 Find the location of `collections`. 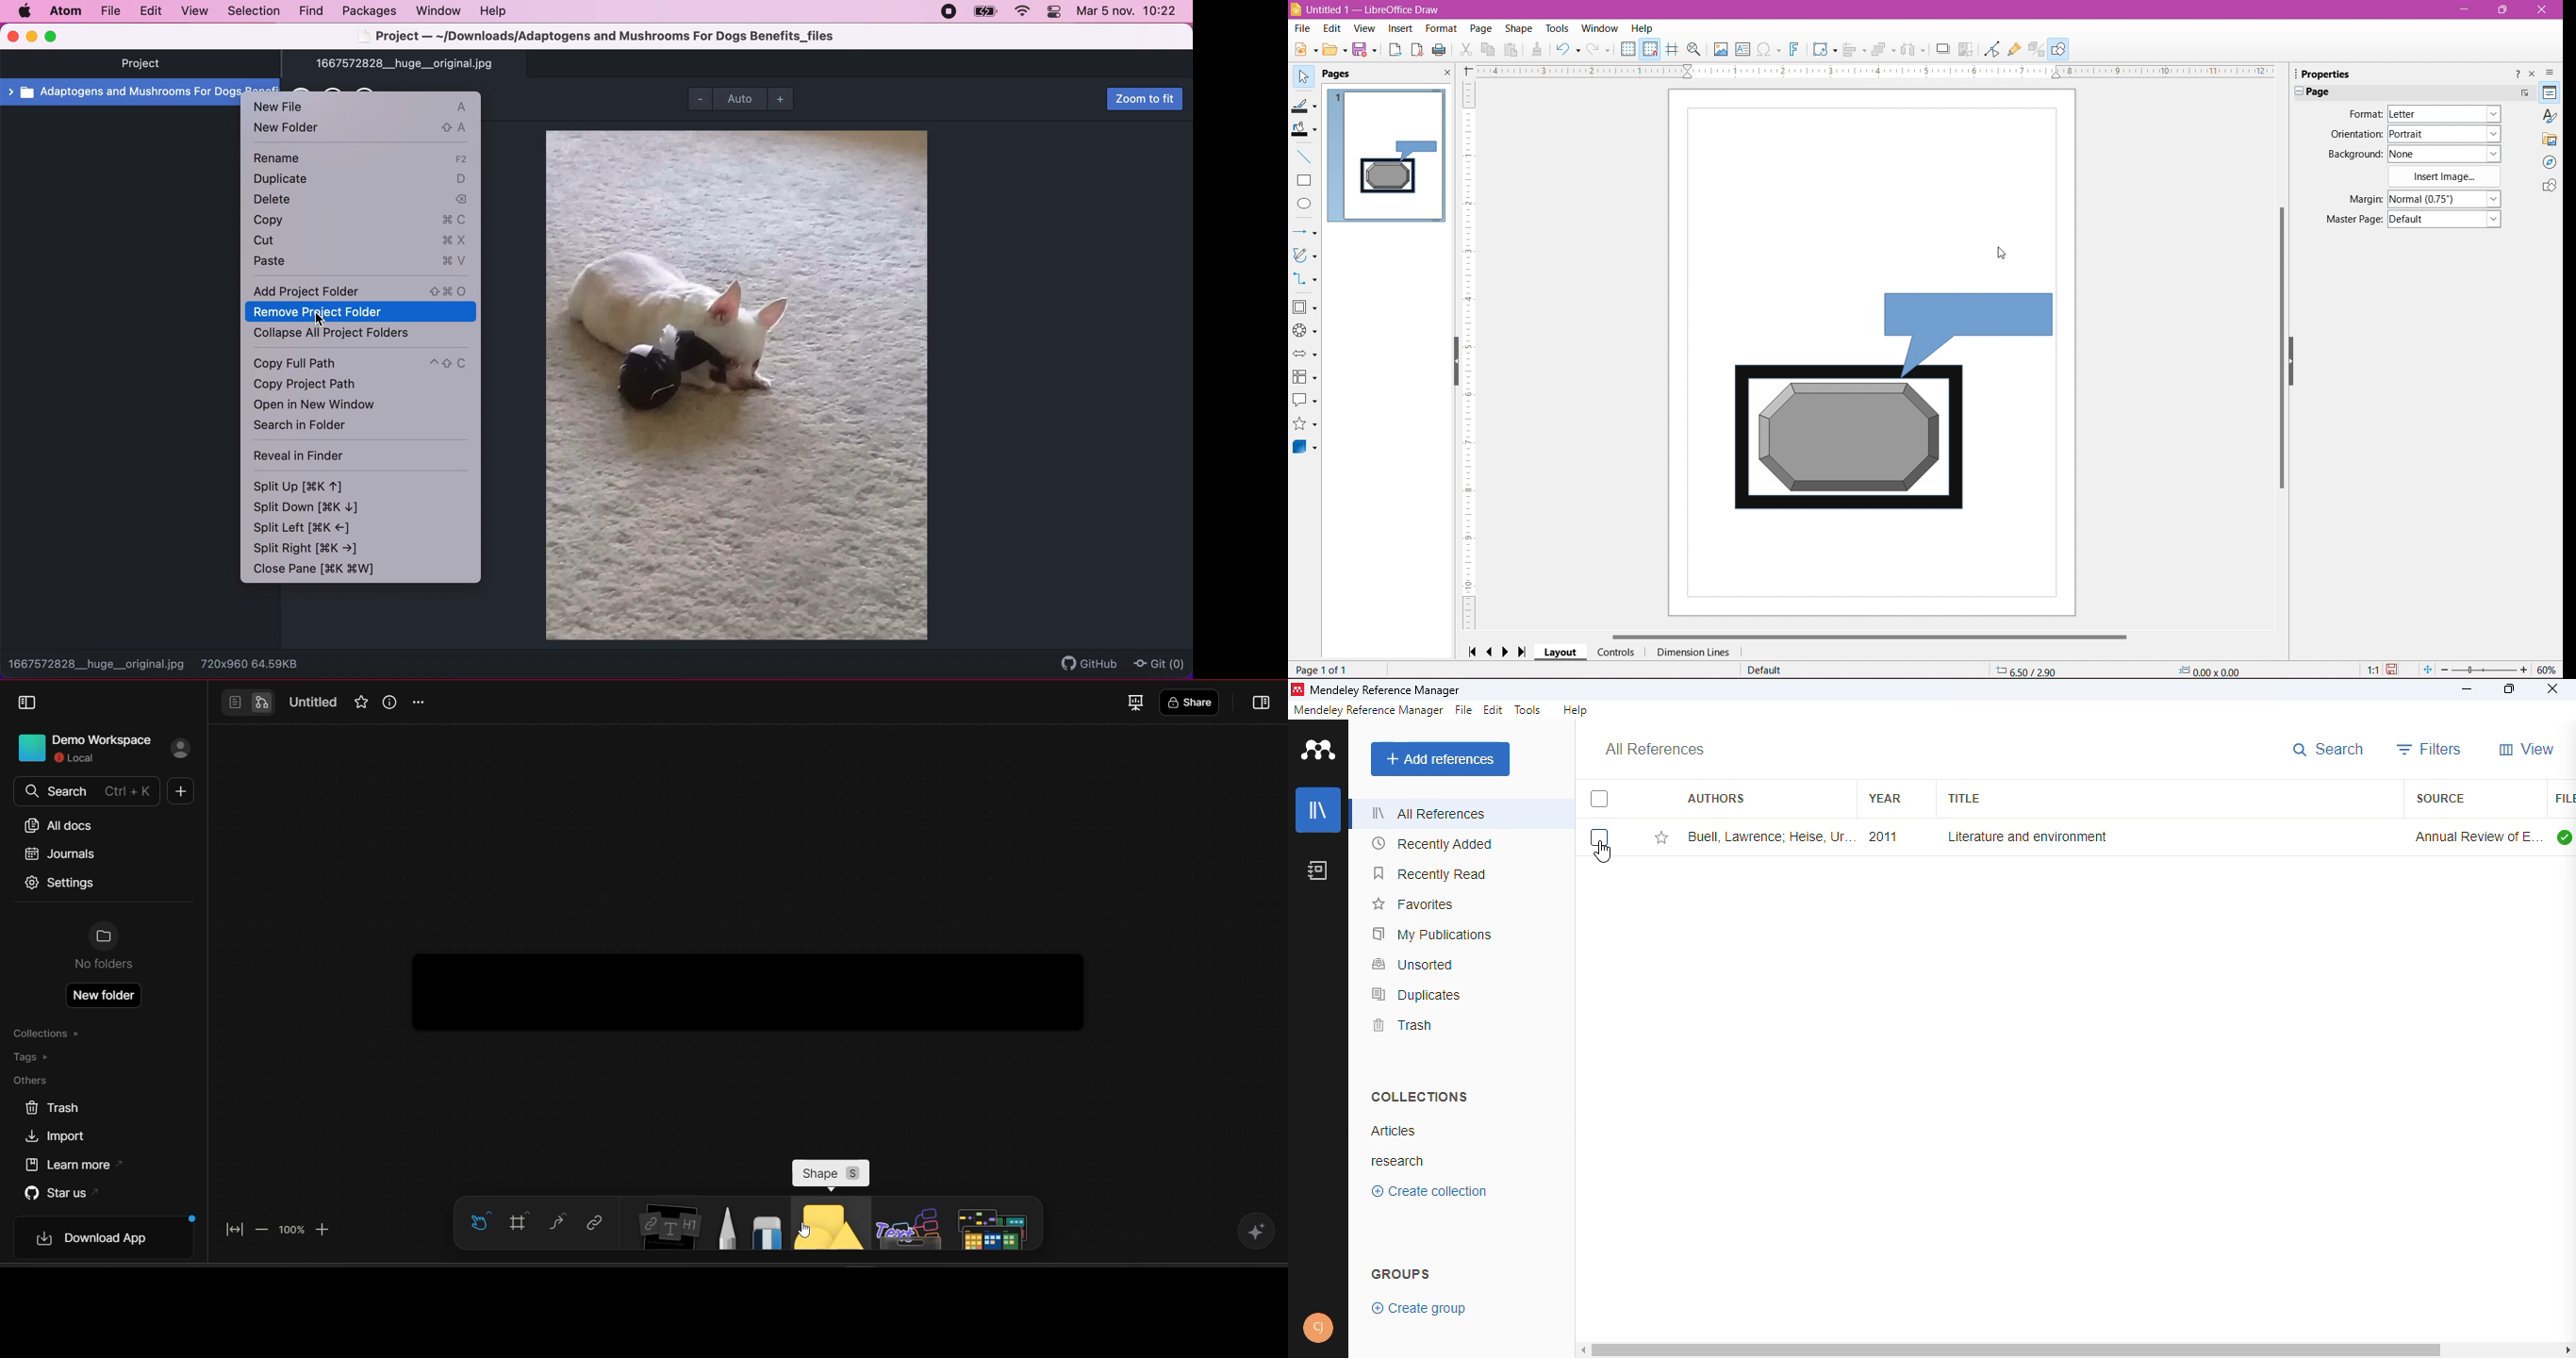

collections is located at coordinates (1421, 1097).